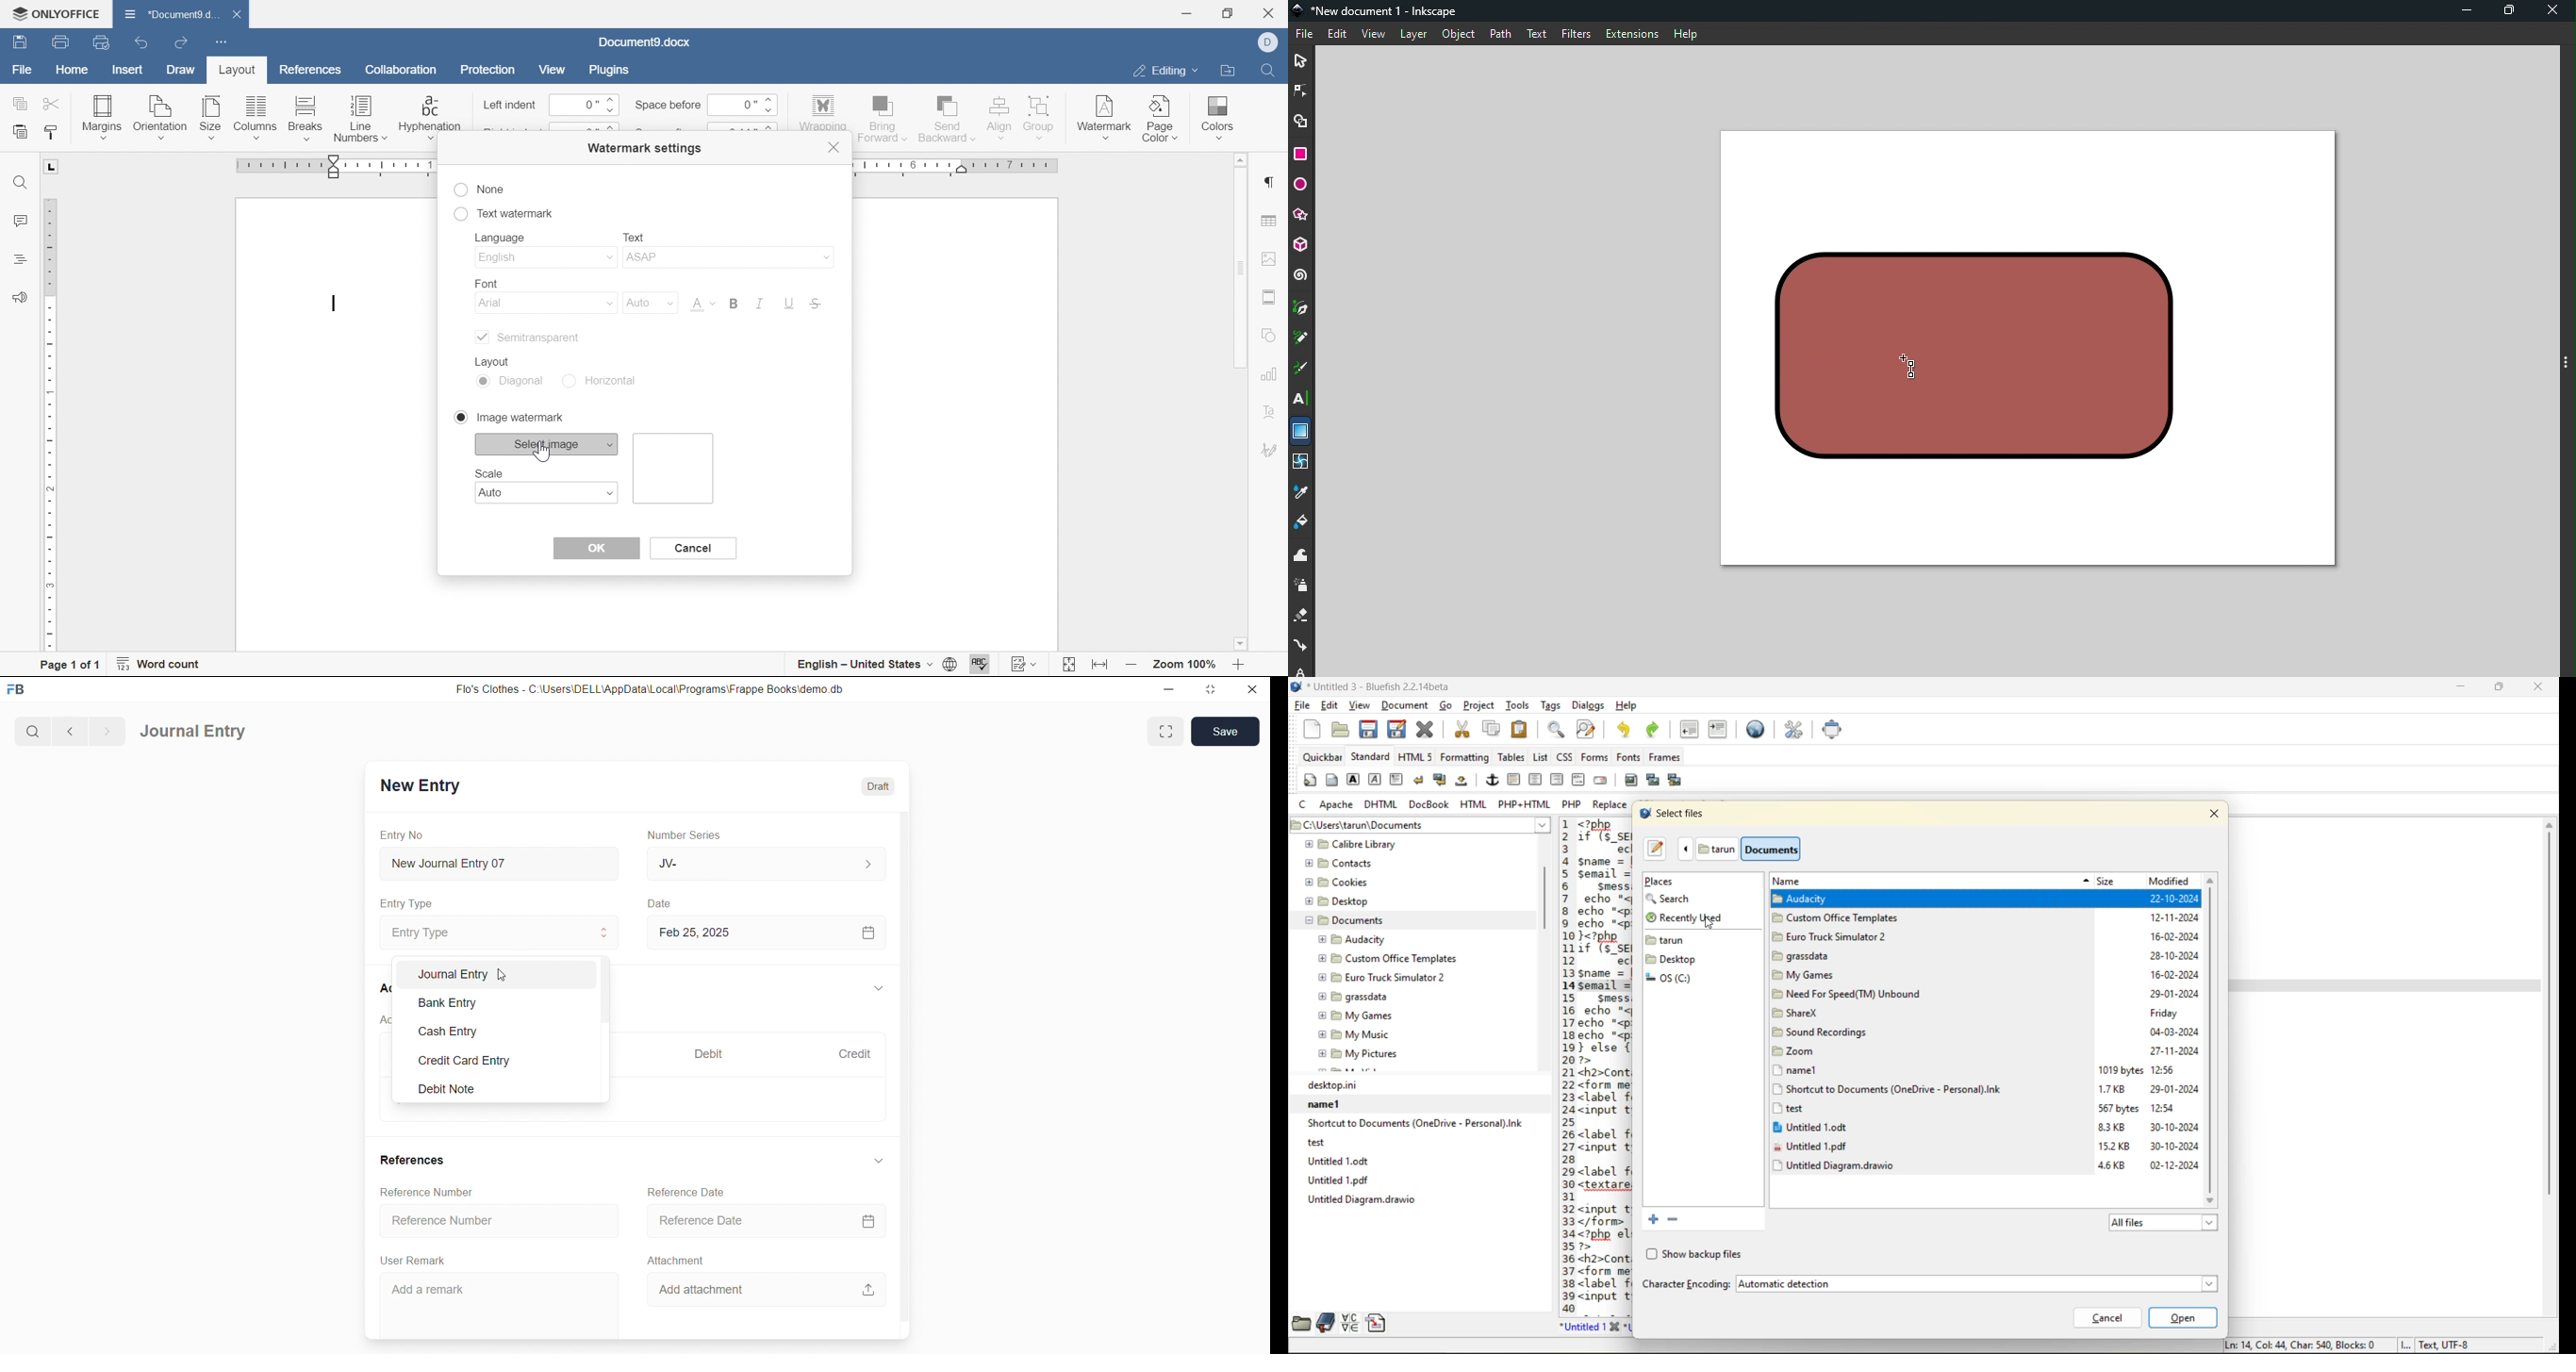 The image size is (2576, 1372). What do you see at coordinates (403, 73) in the screenshot?
I see `collaboration` at bounding box center [403, 73].